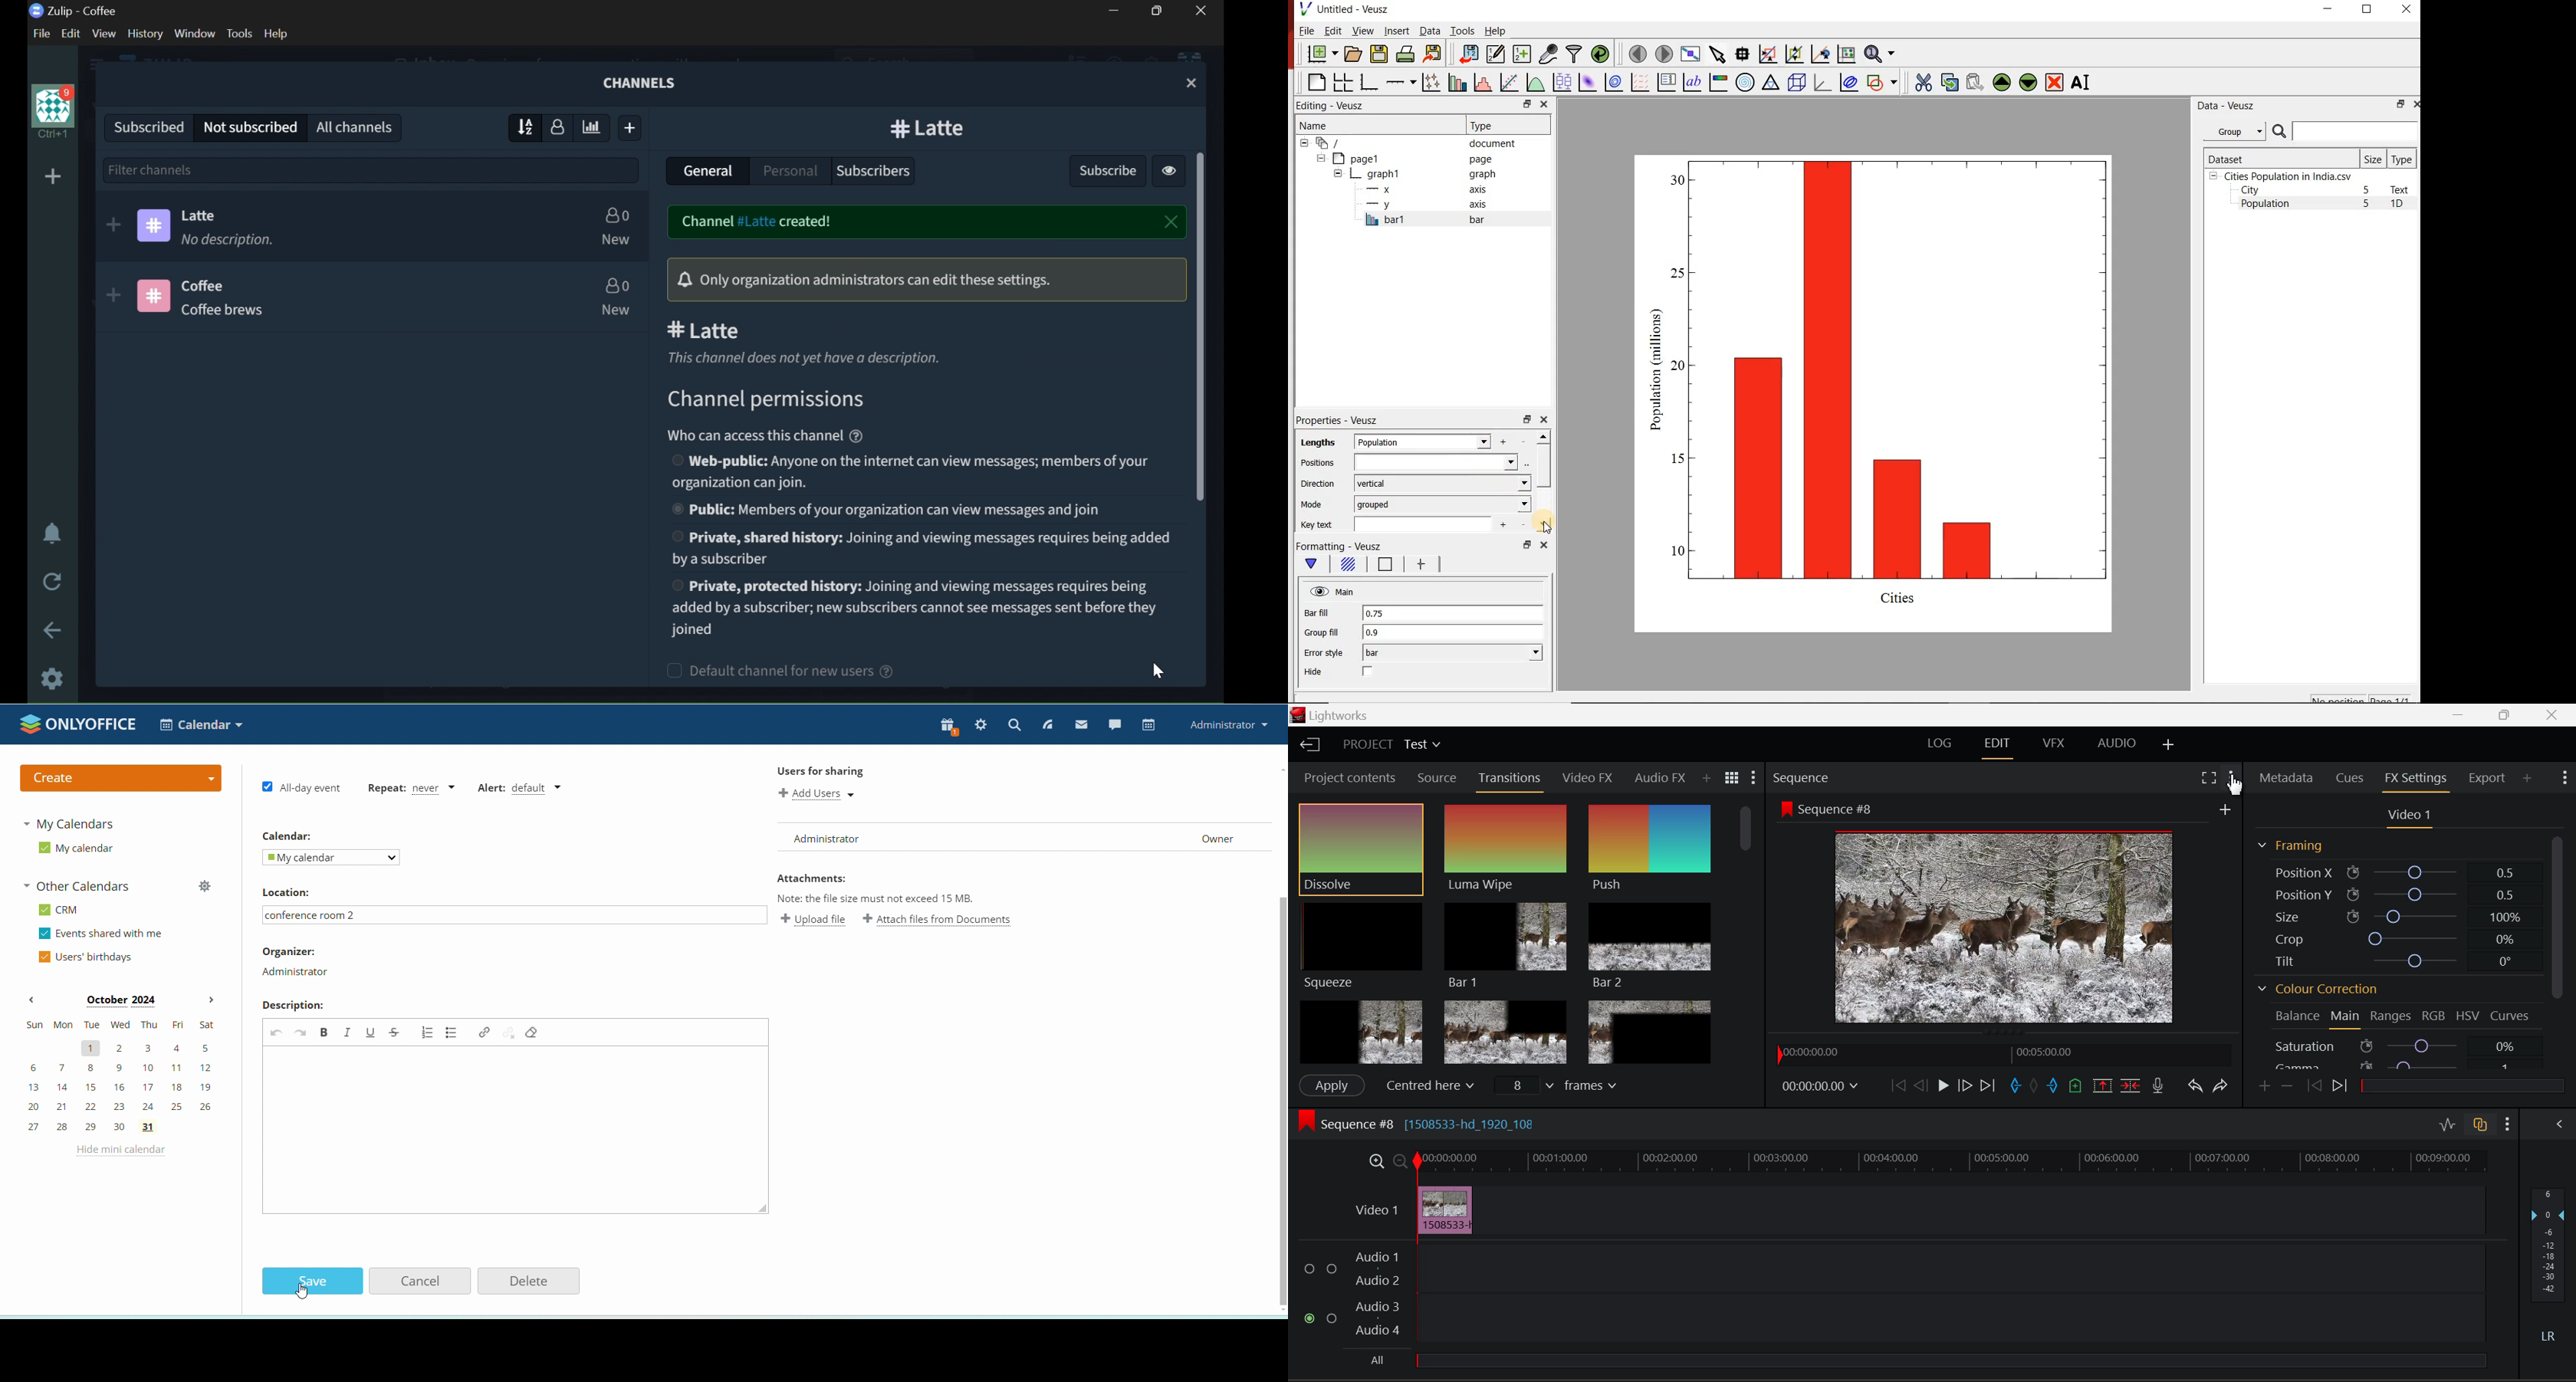 This screenshot has height=1400, width=2576. I want to click on my calendar, so click(76, 849).